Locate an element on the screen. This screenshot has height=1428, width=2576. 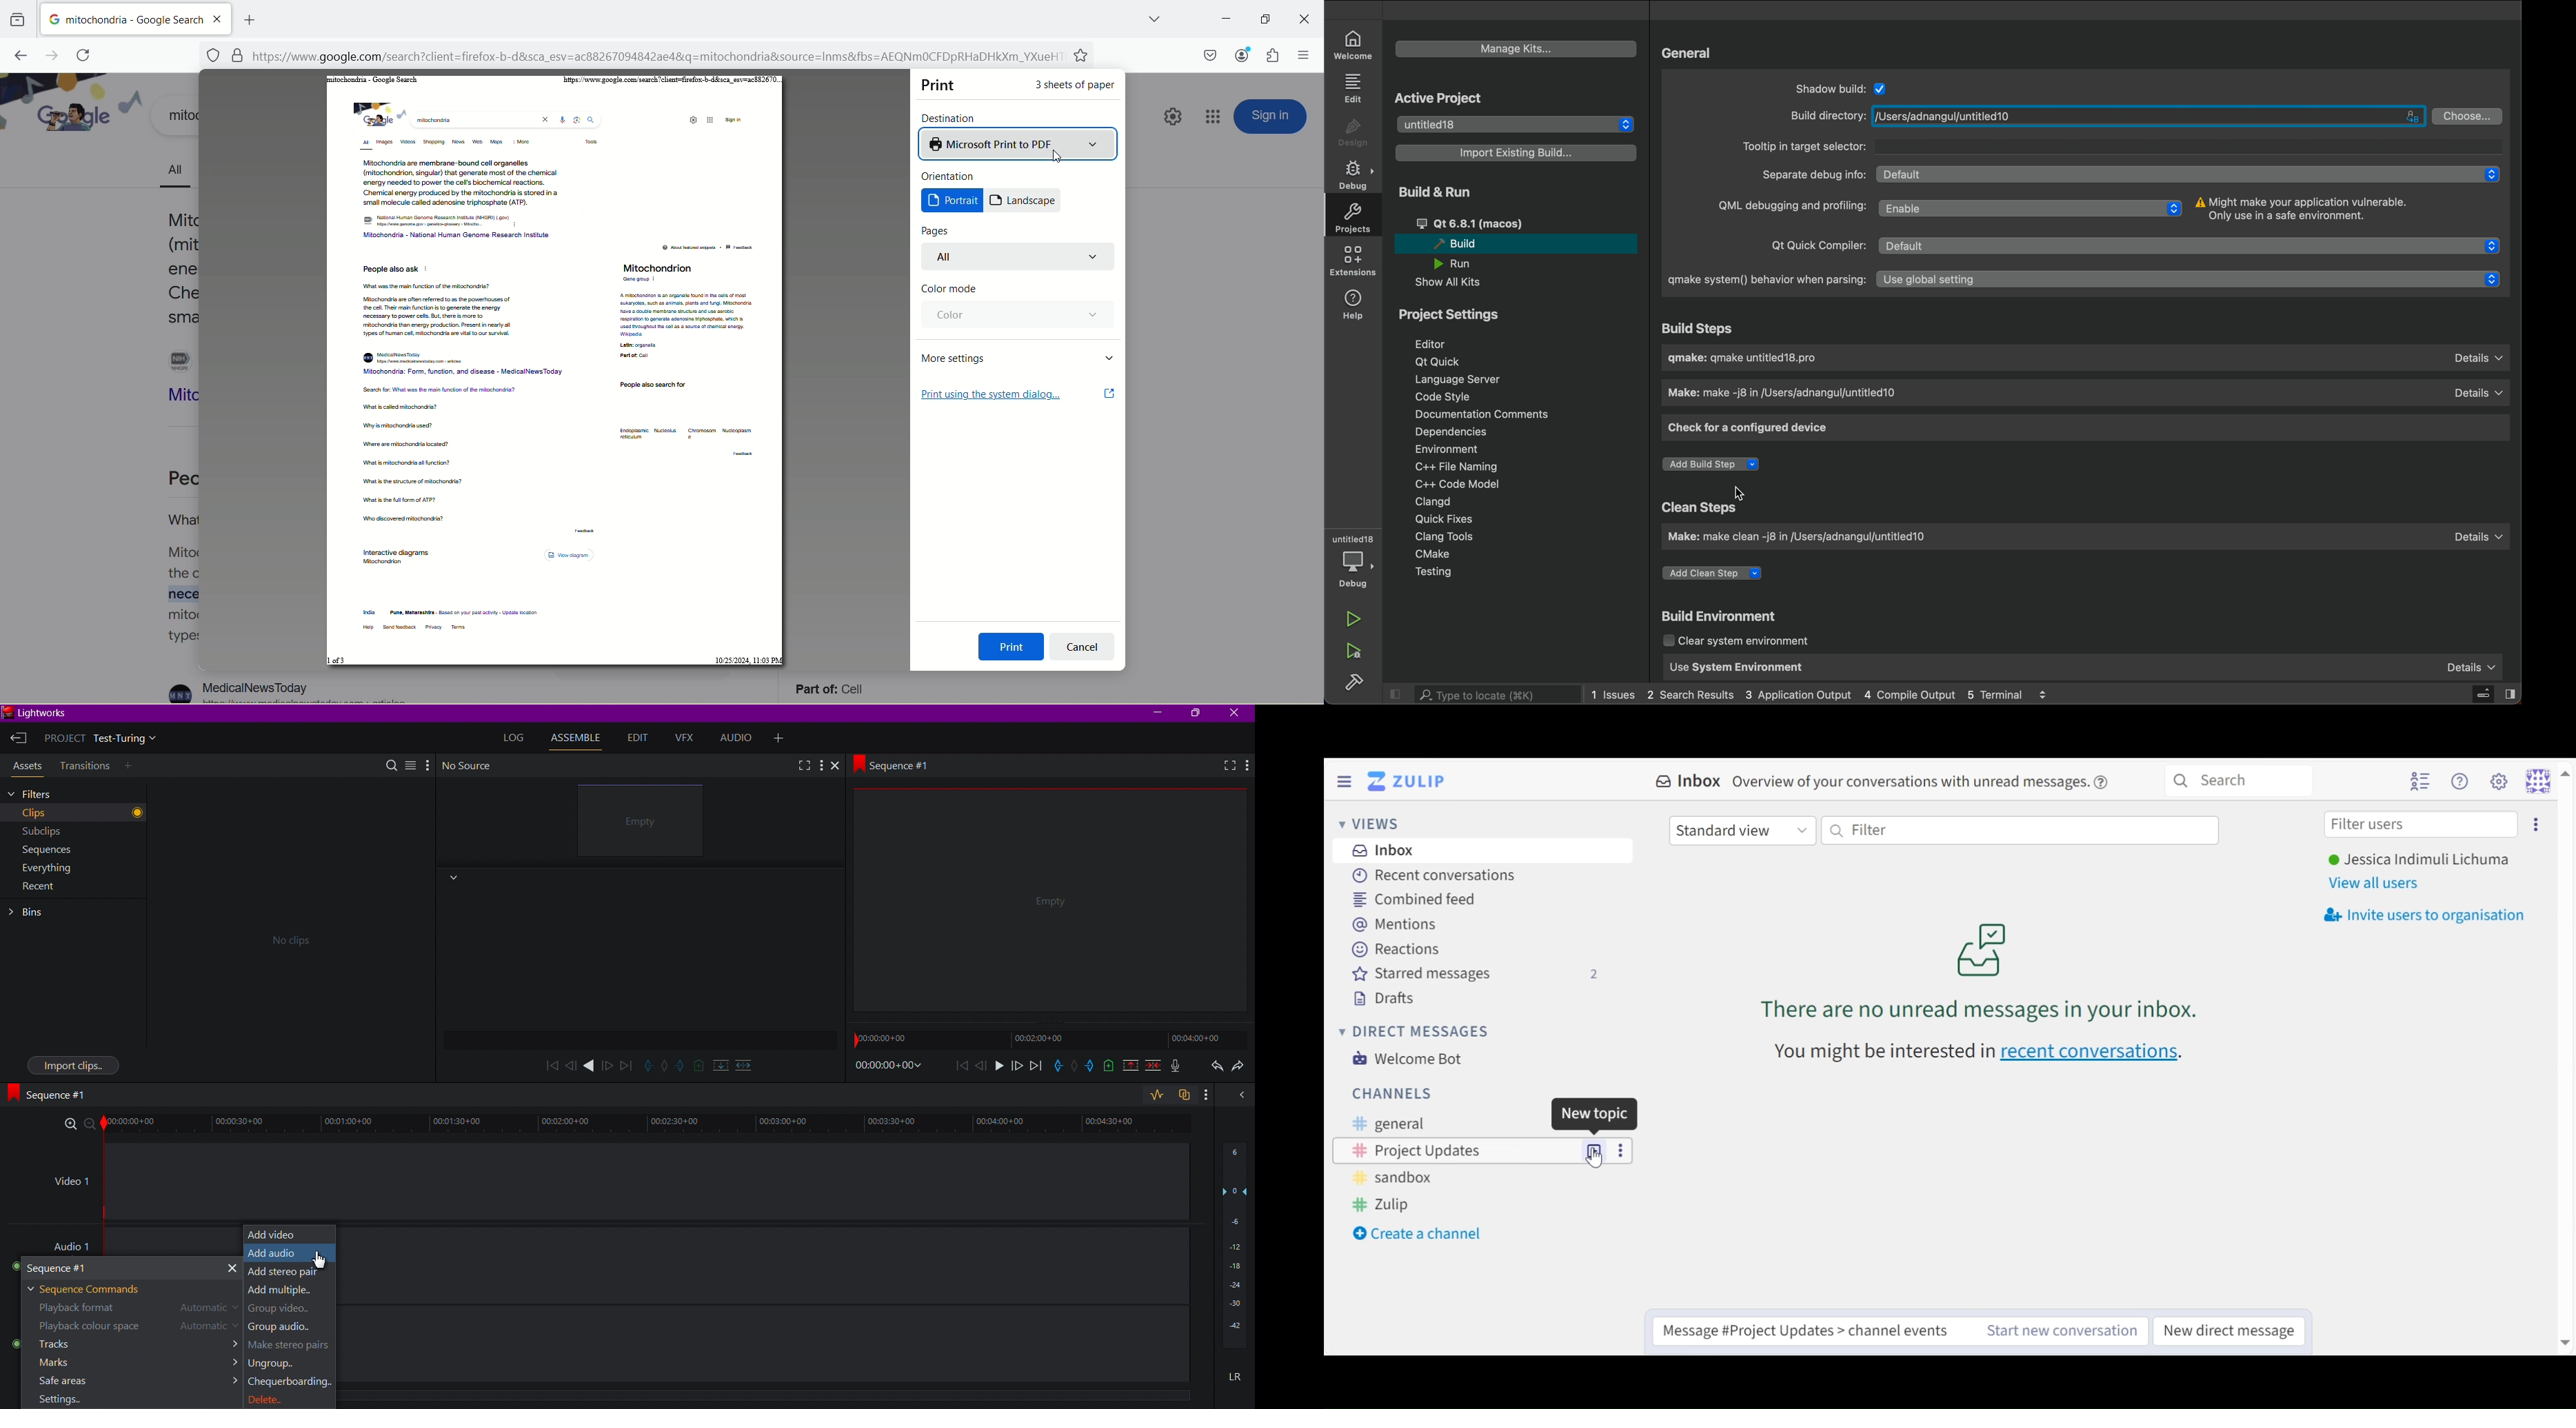
Mentions is located at coordinates (1396, 924).